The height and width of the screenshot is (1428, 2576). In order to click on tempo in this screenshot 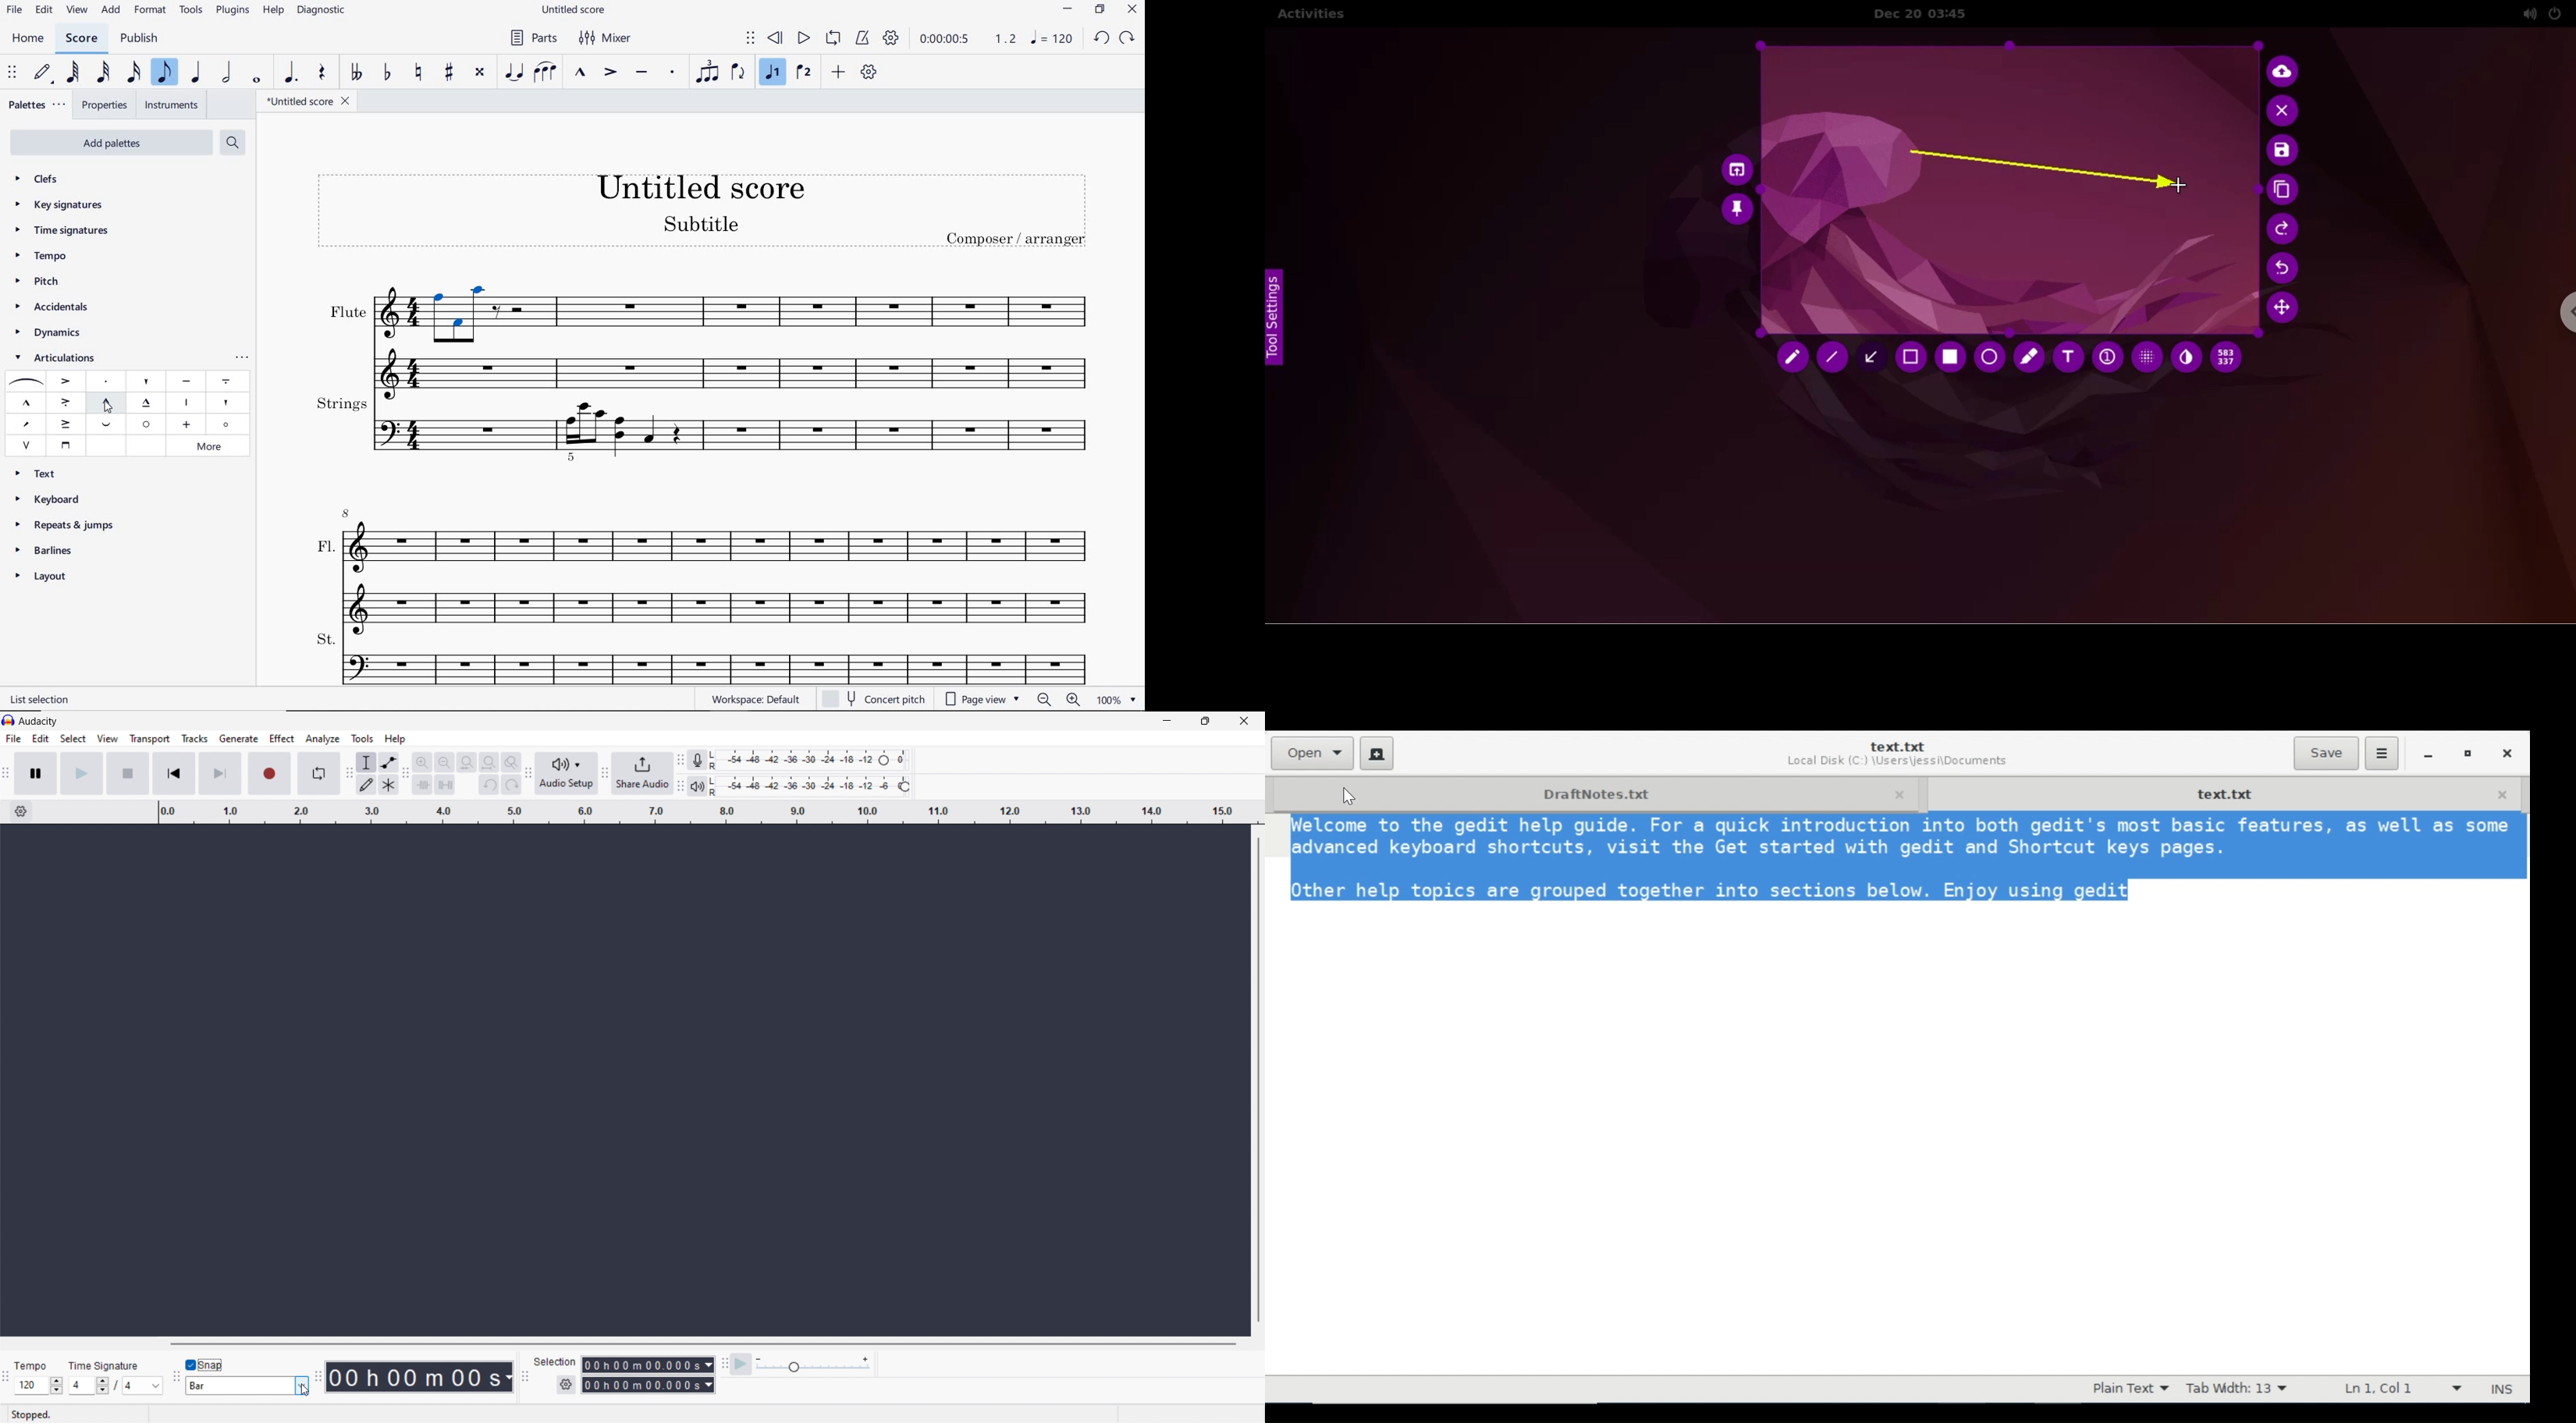, I will do `click(42, 256)`.